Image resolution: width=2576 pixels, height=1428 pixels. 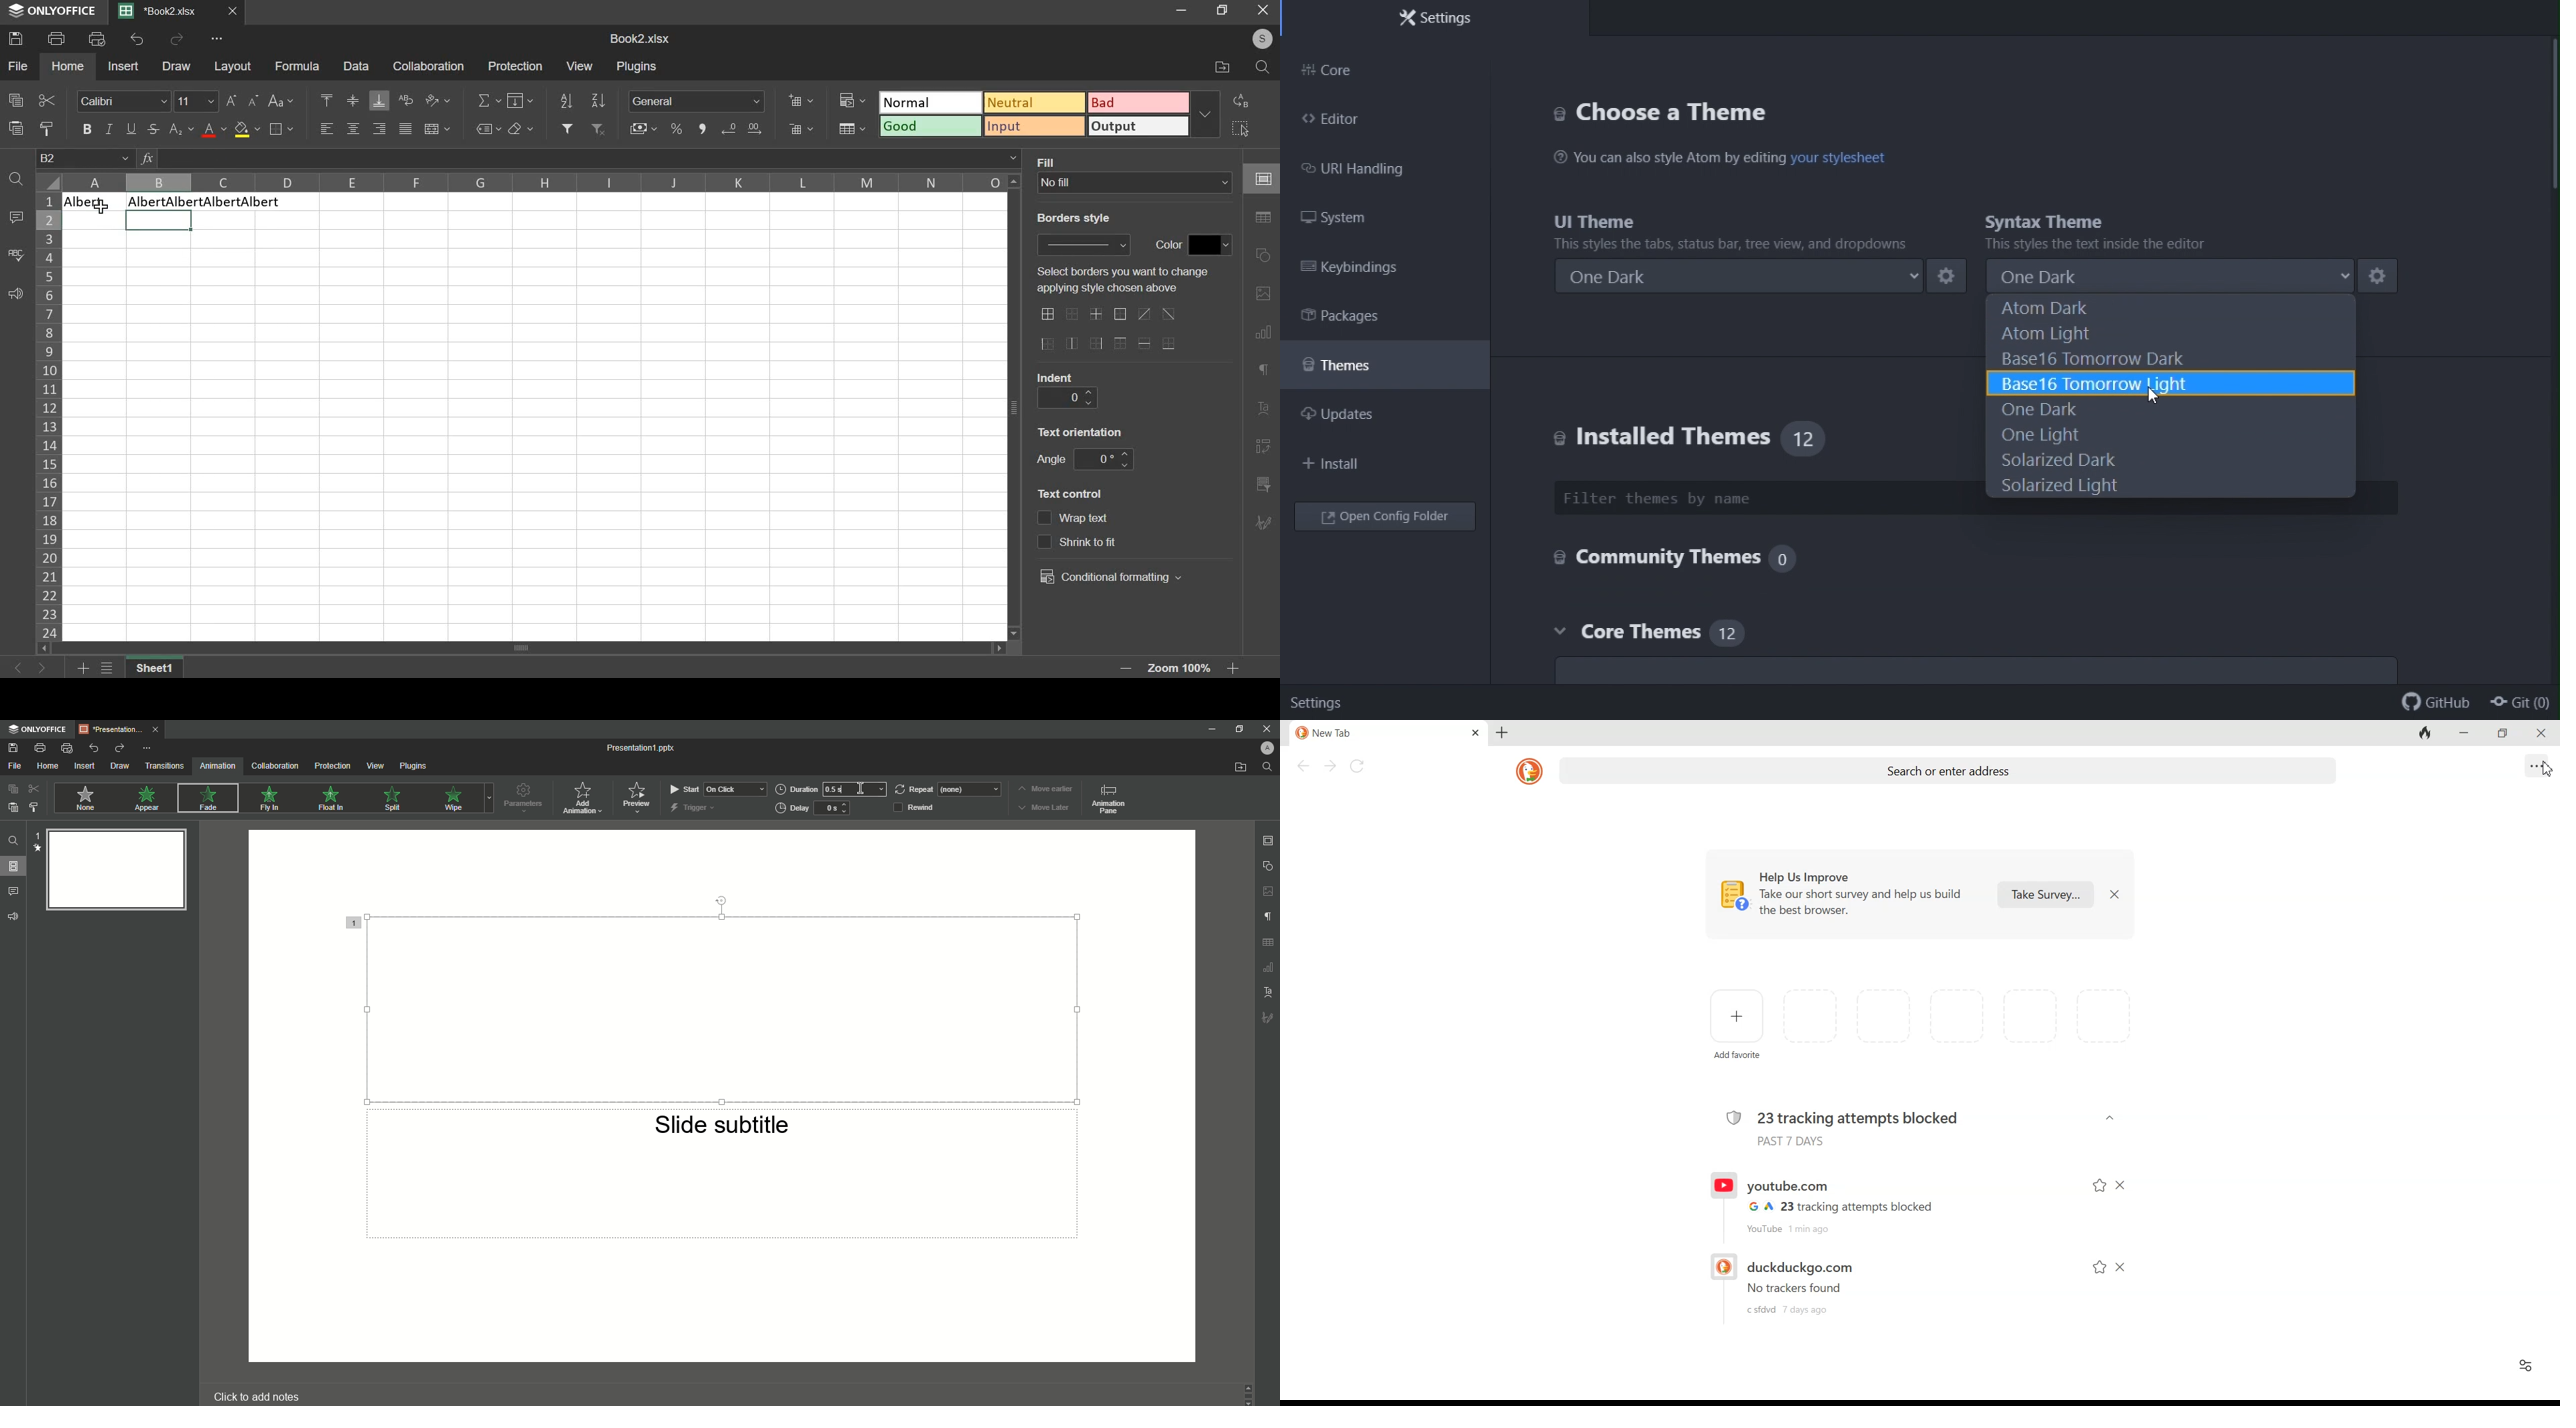 I want to click on git, so click(x=2522, y=703).